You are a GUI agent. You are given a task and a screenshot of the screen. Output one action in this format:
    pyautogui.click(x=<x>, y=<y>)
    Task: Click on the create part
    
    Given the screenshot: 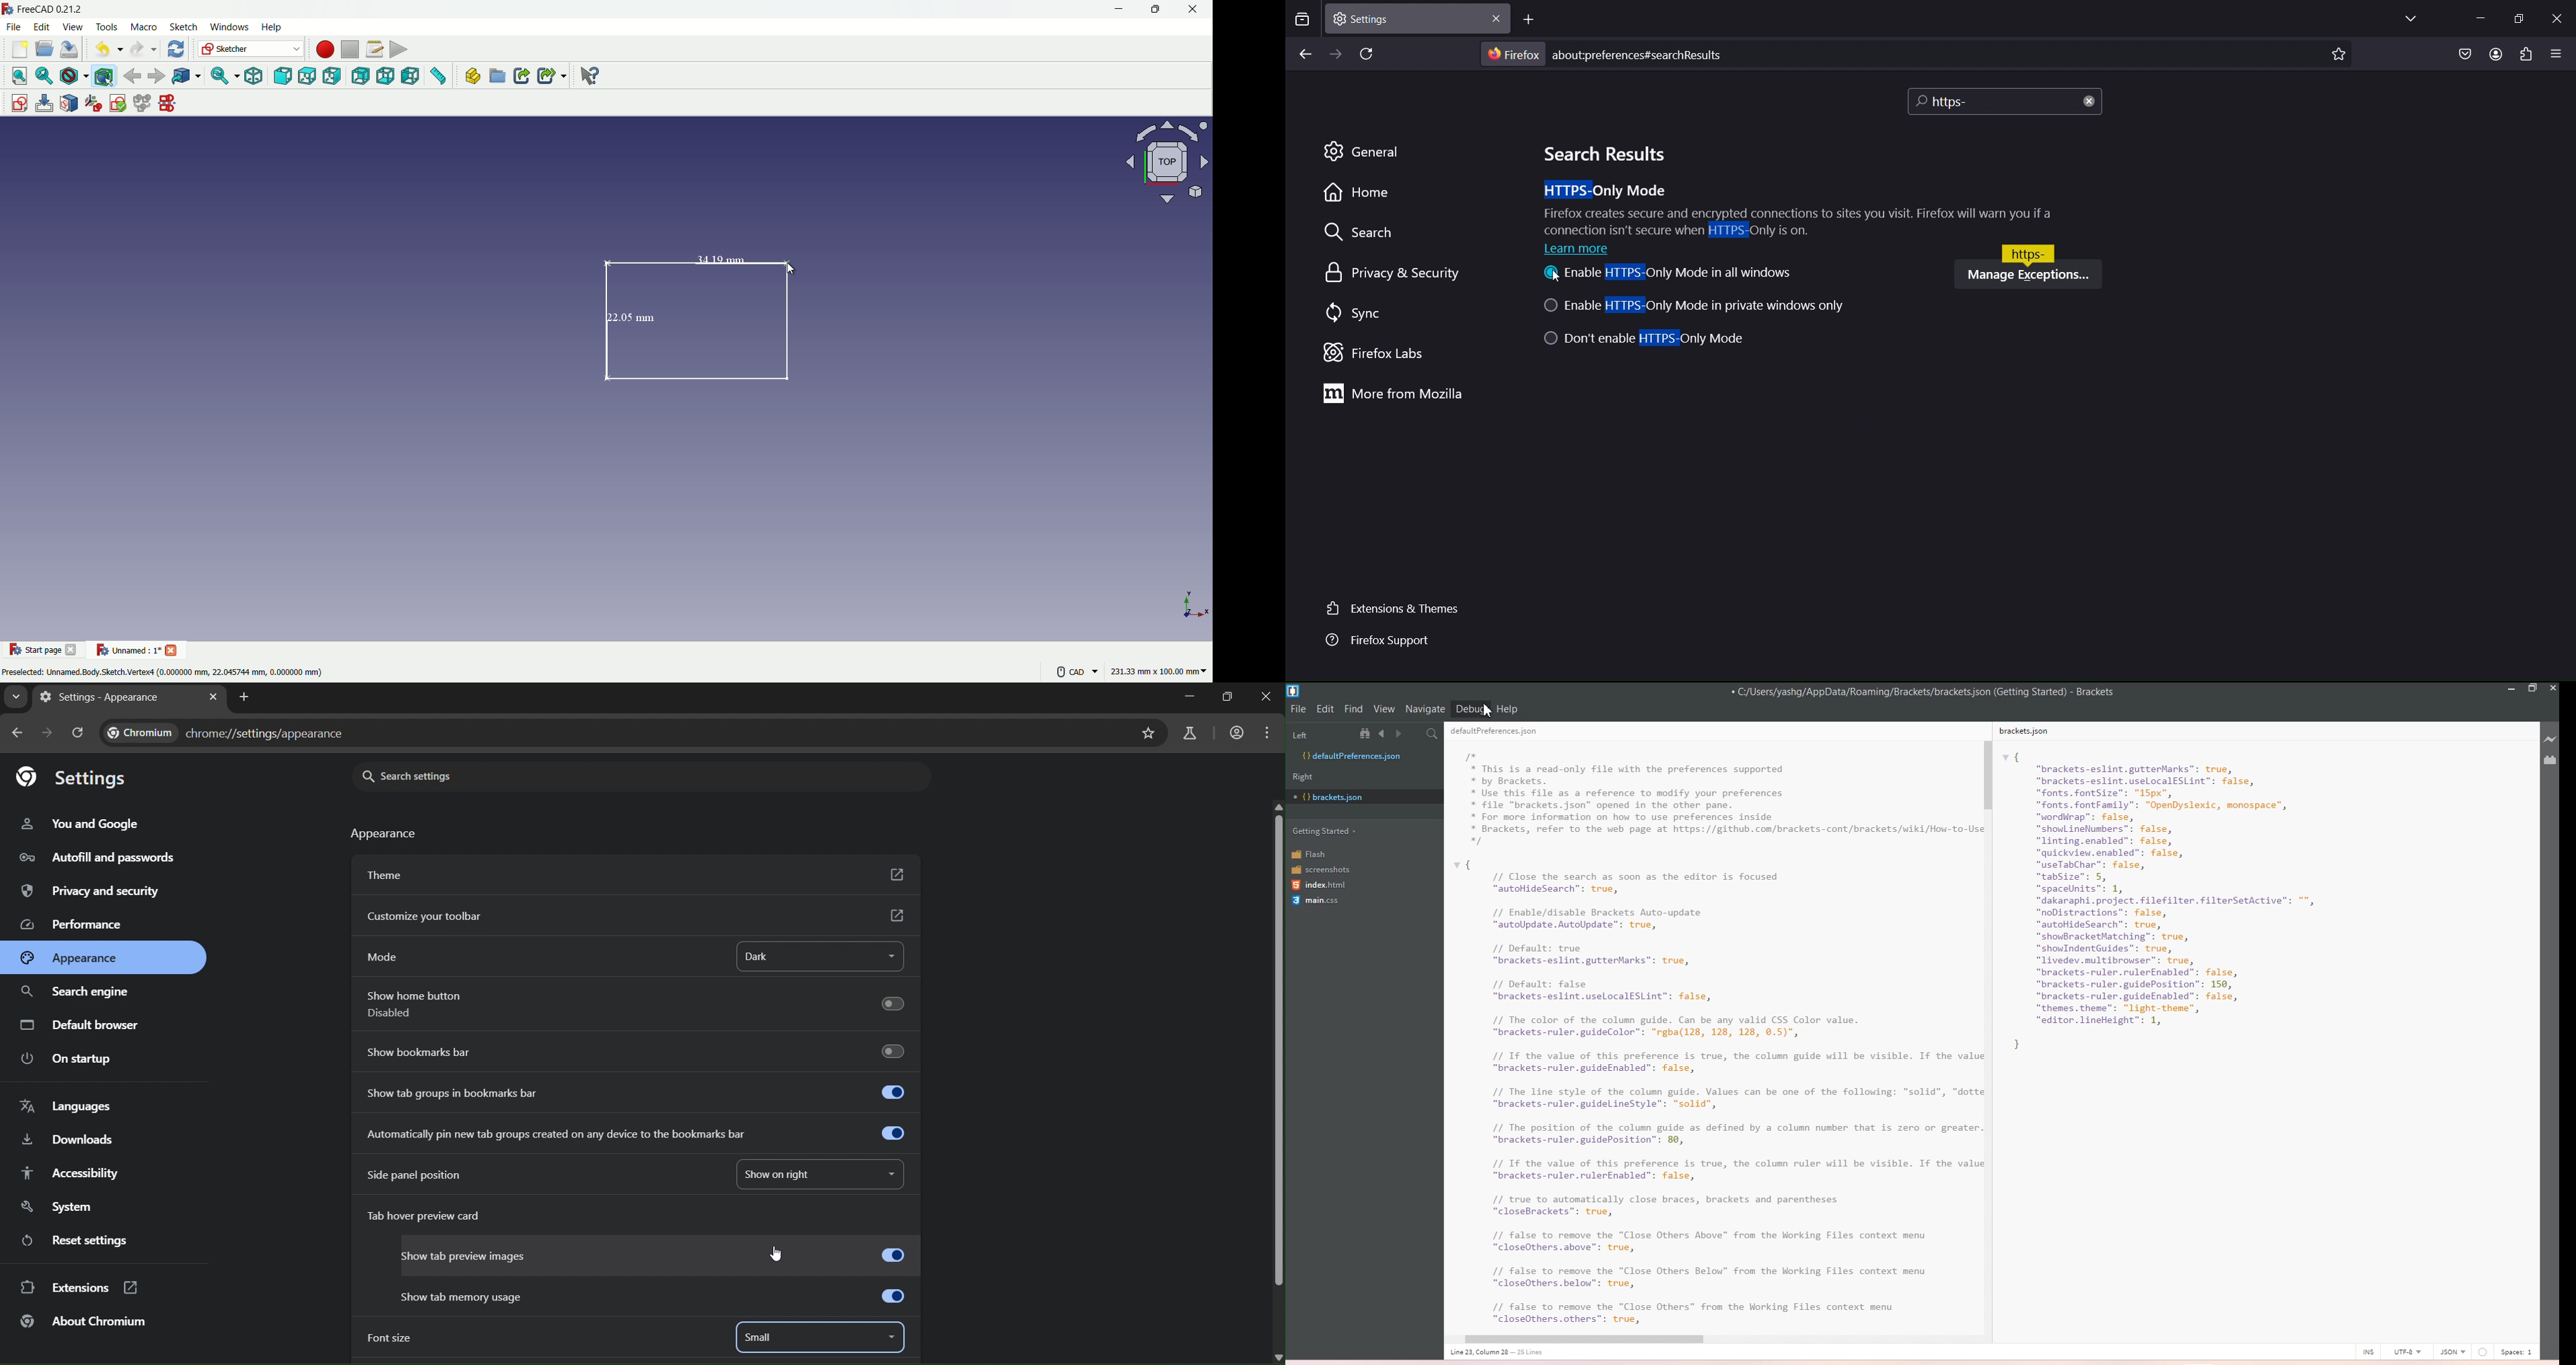 What is the action you would take?
    pyautogui.click(x=470, y=78)
    